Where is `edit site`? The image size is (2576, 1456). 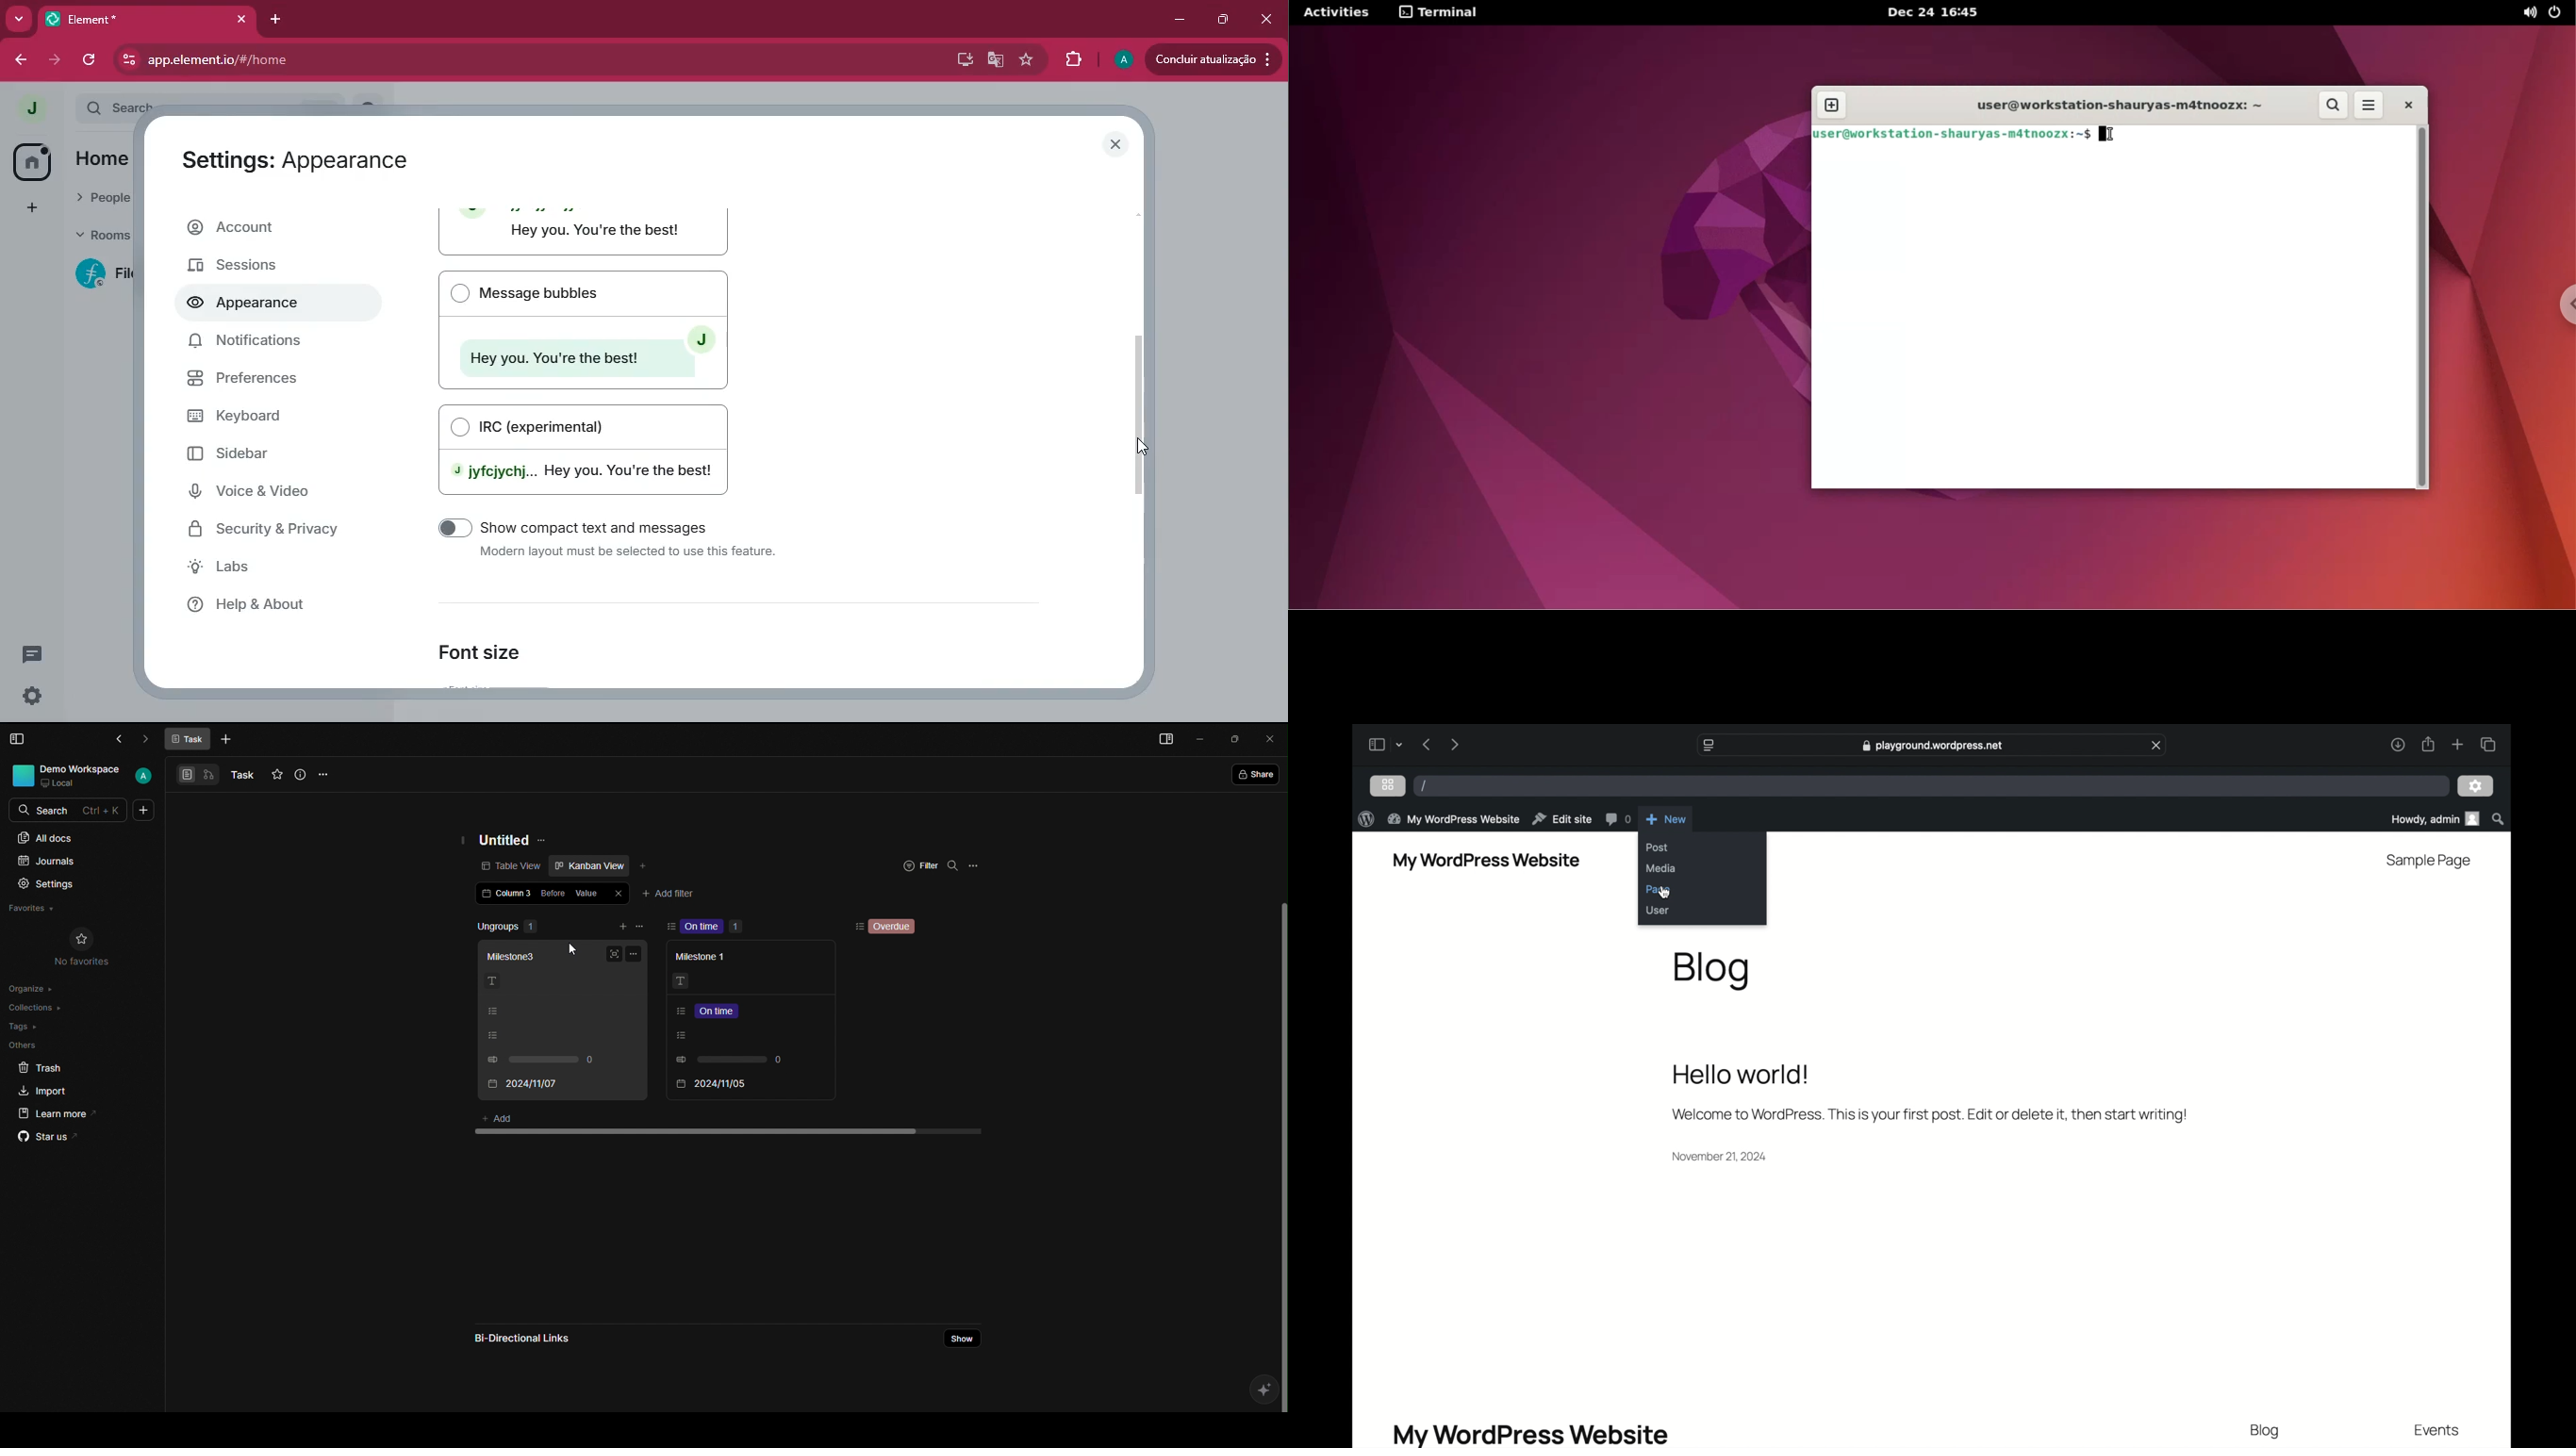 edit site is located at coordinates (1562, 819).